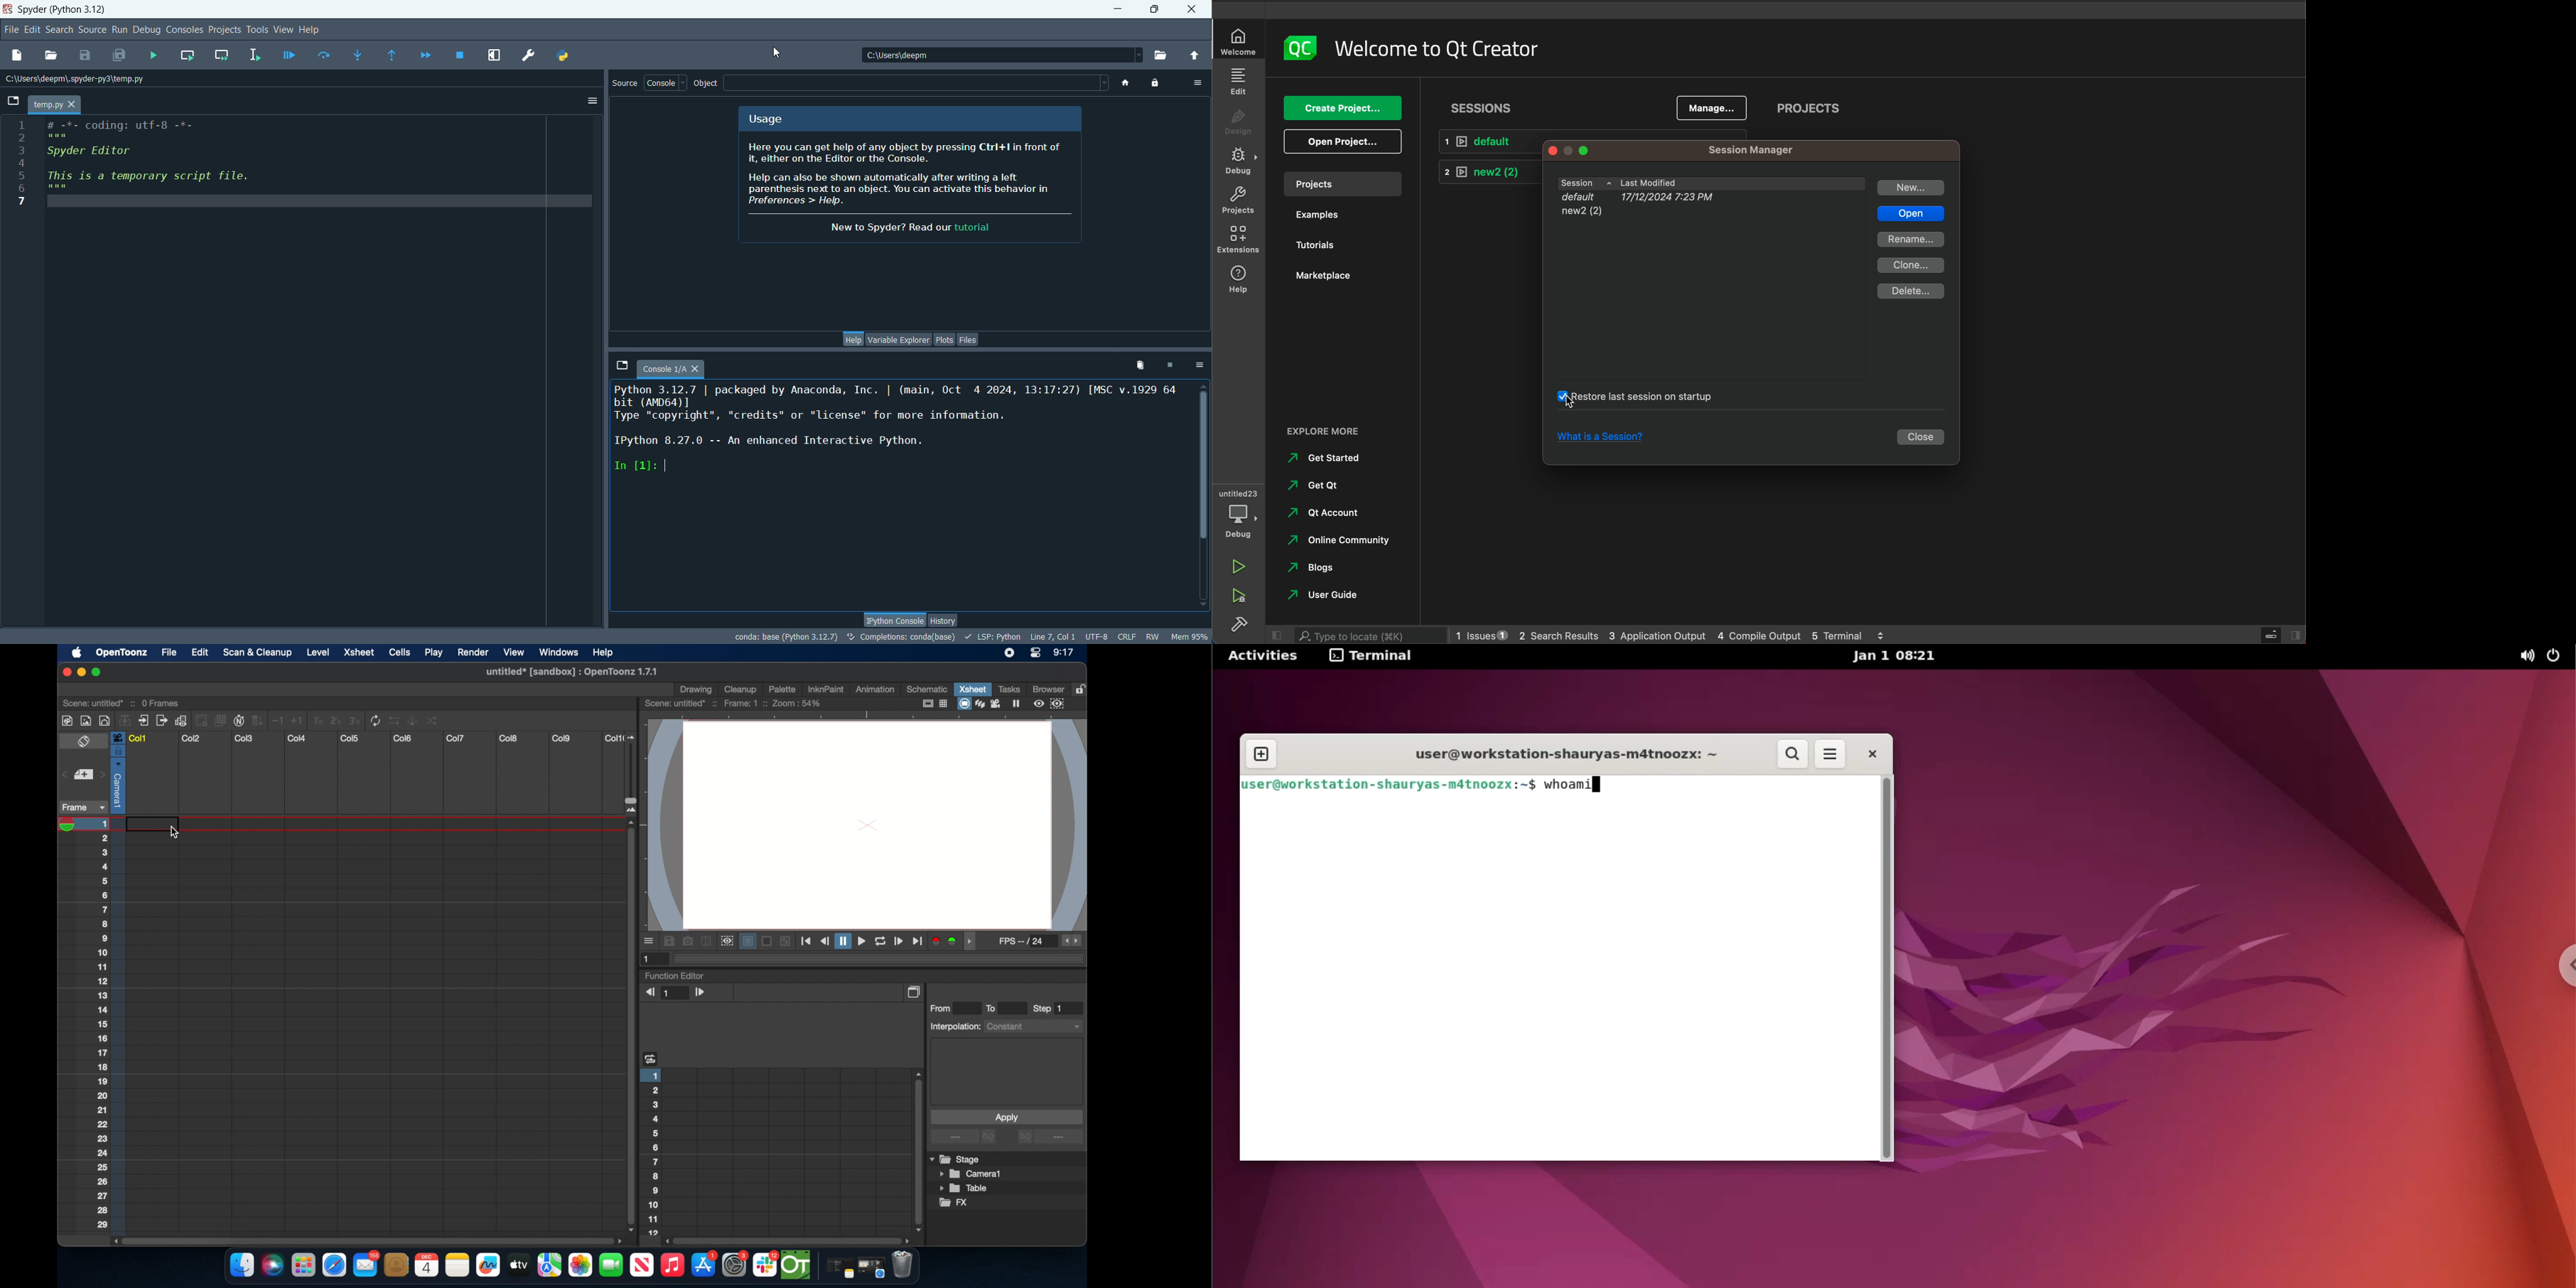 Image resolution: width=2576 pixels, height=1288 pixels. I want to click on CRLF, so click(1129, 637).